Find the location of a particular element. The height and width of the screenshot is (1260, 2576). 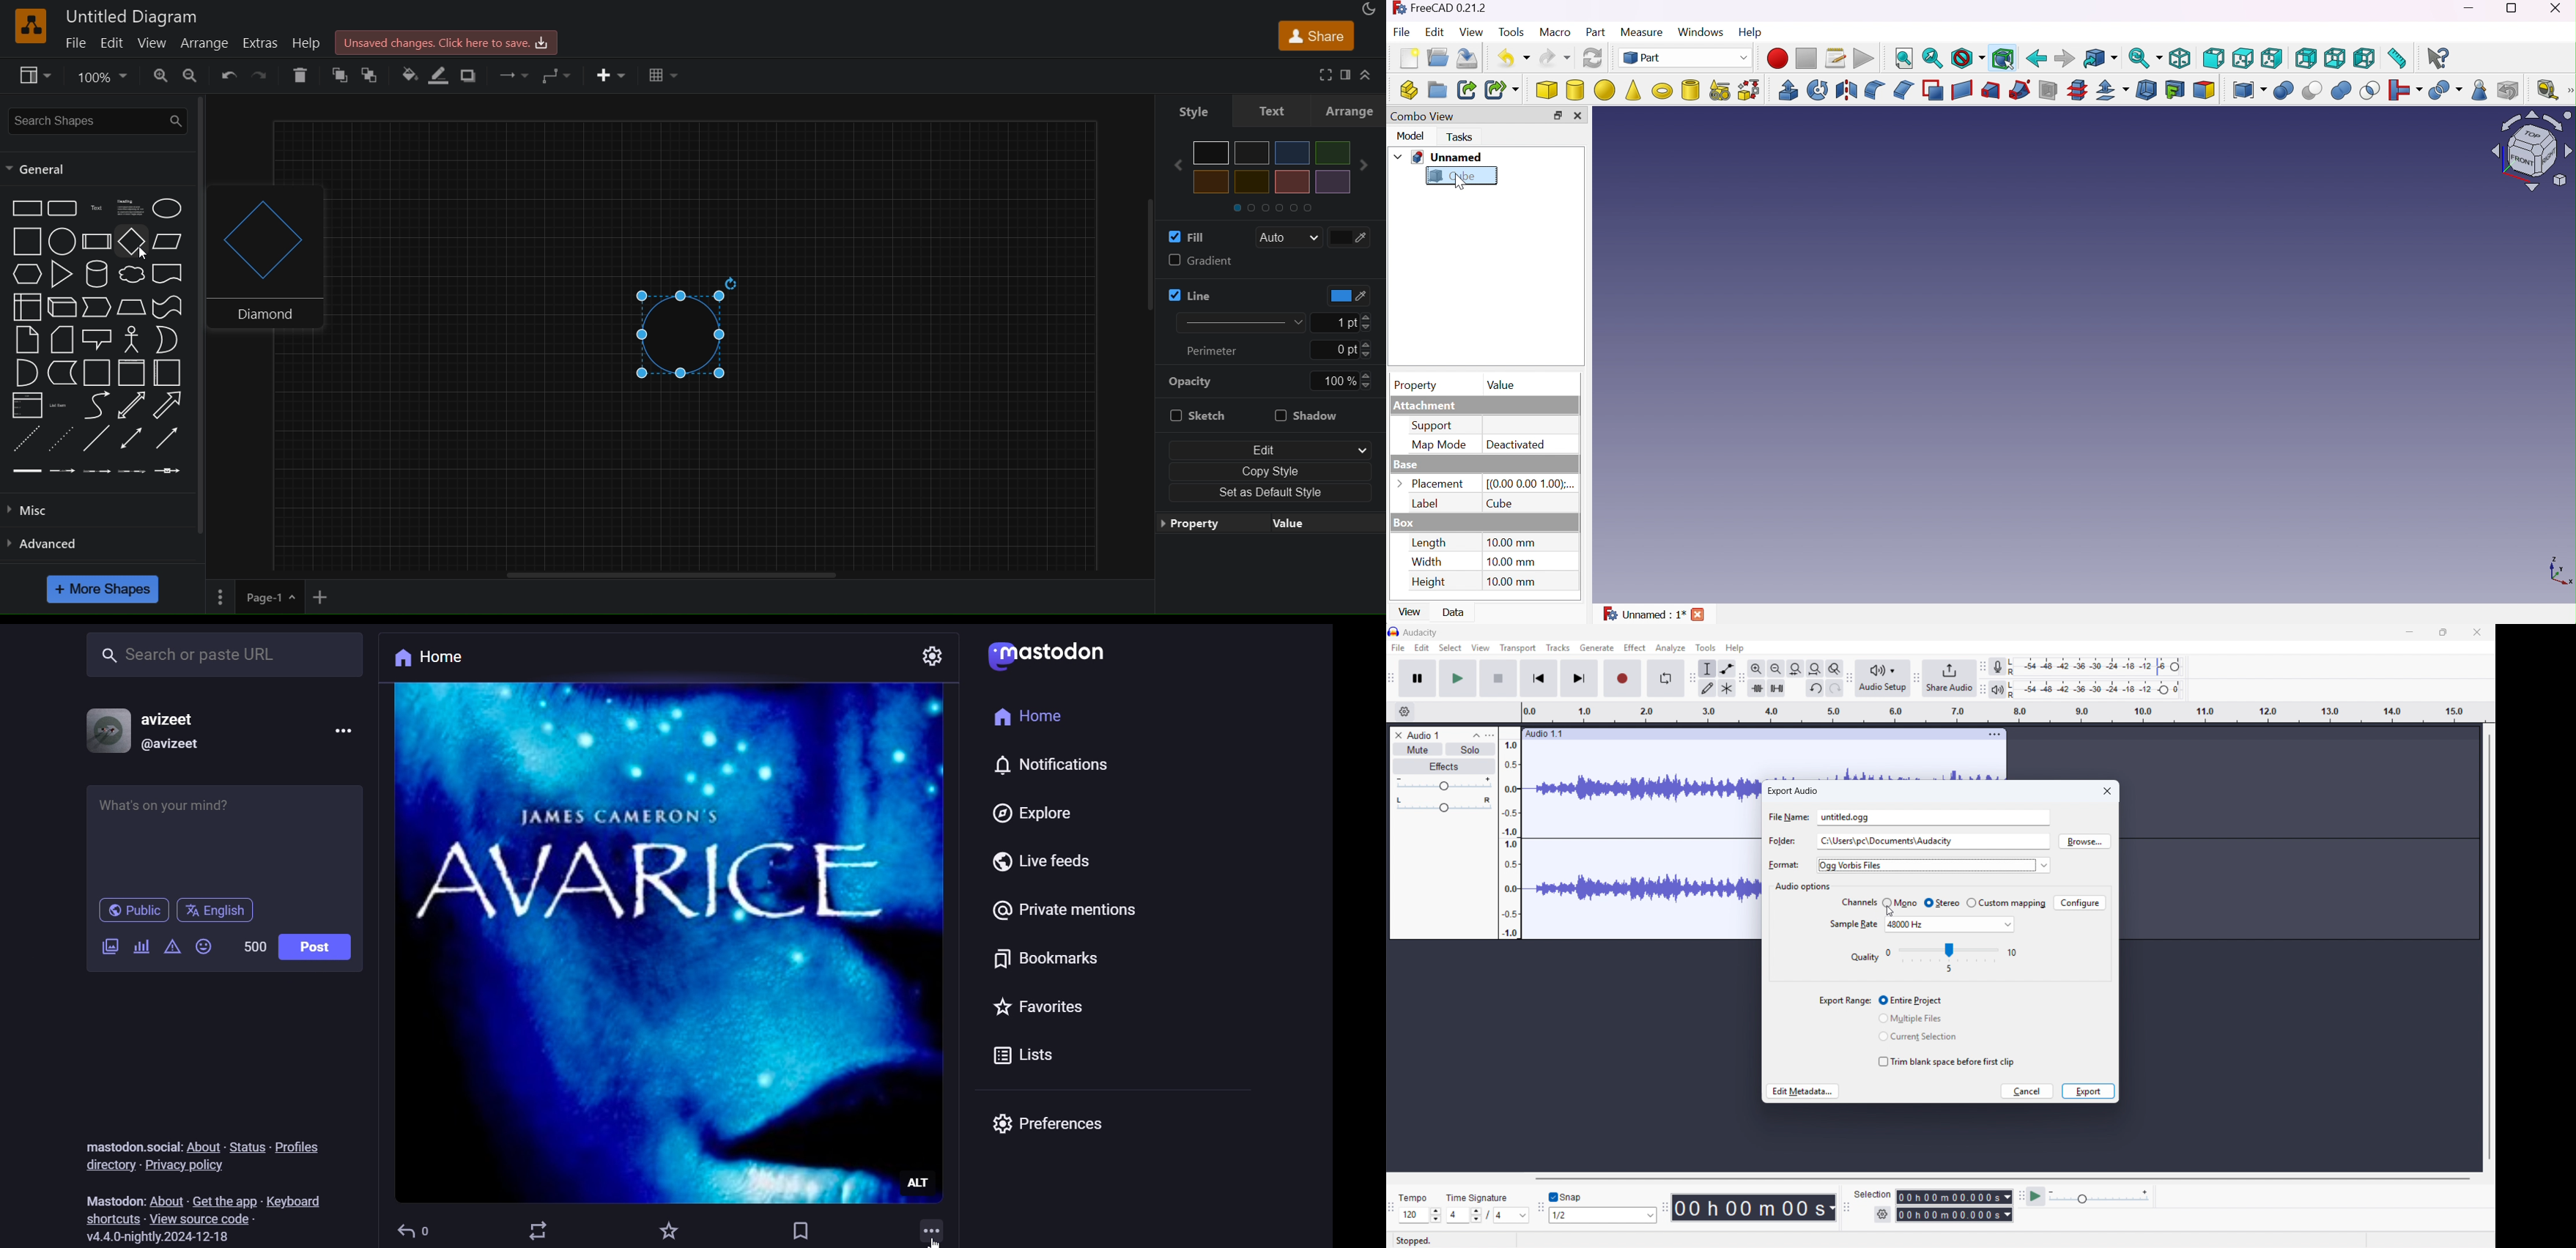

circle color changed to blue is located at coordinates (692, 333).